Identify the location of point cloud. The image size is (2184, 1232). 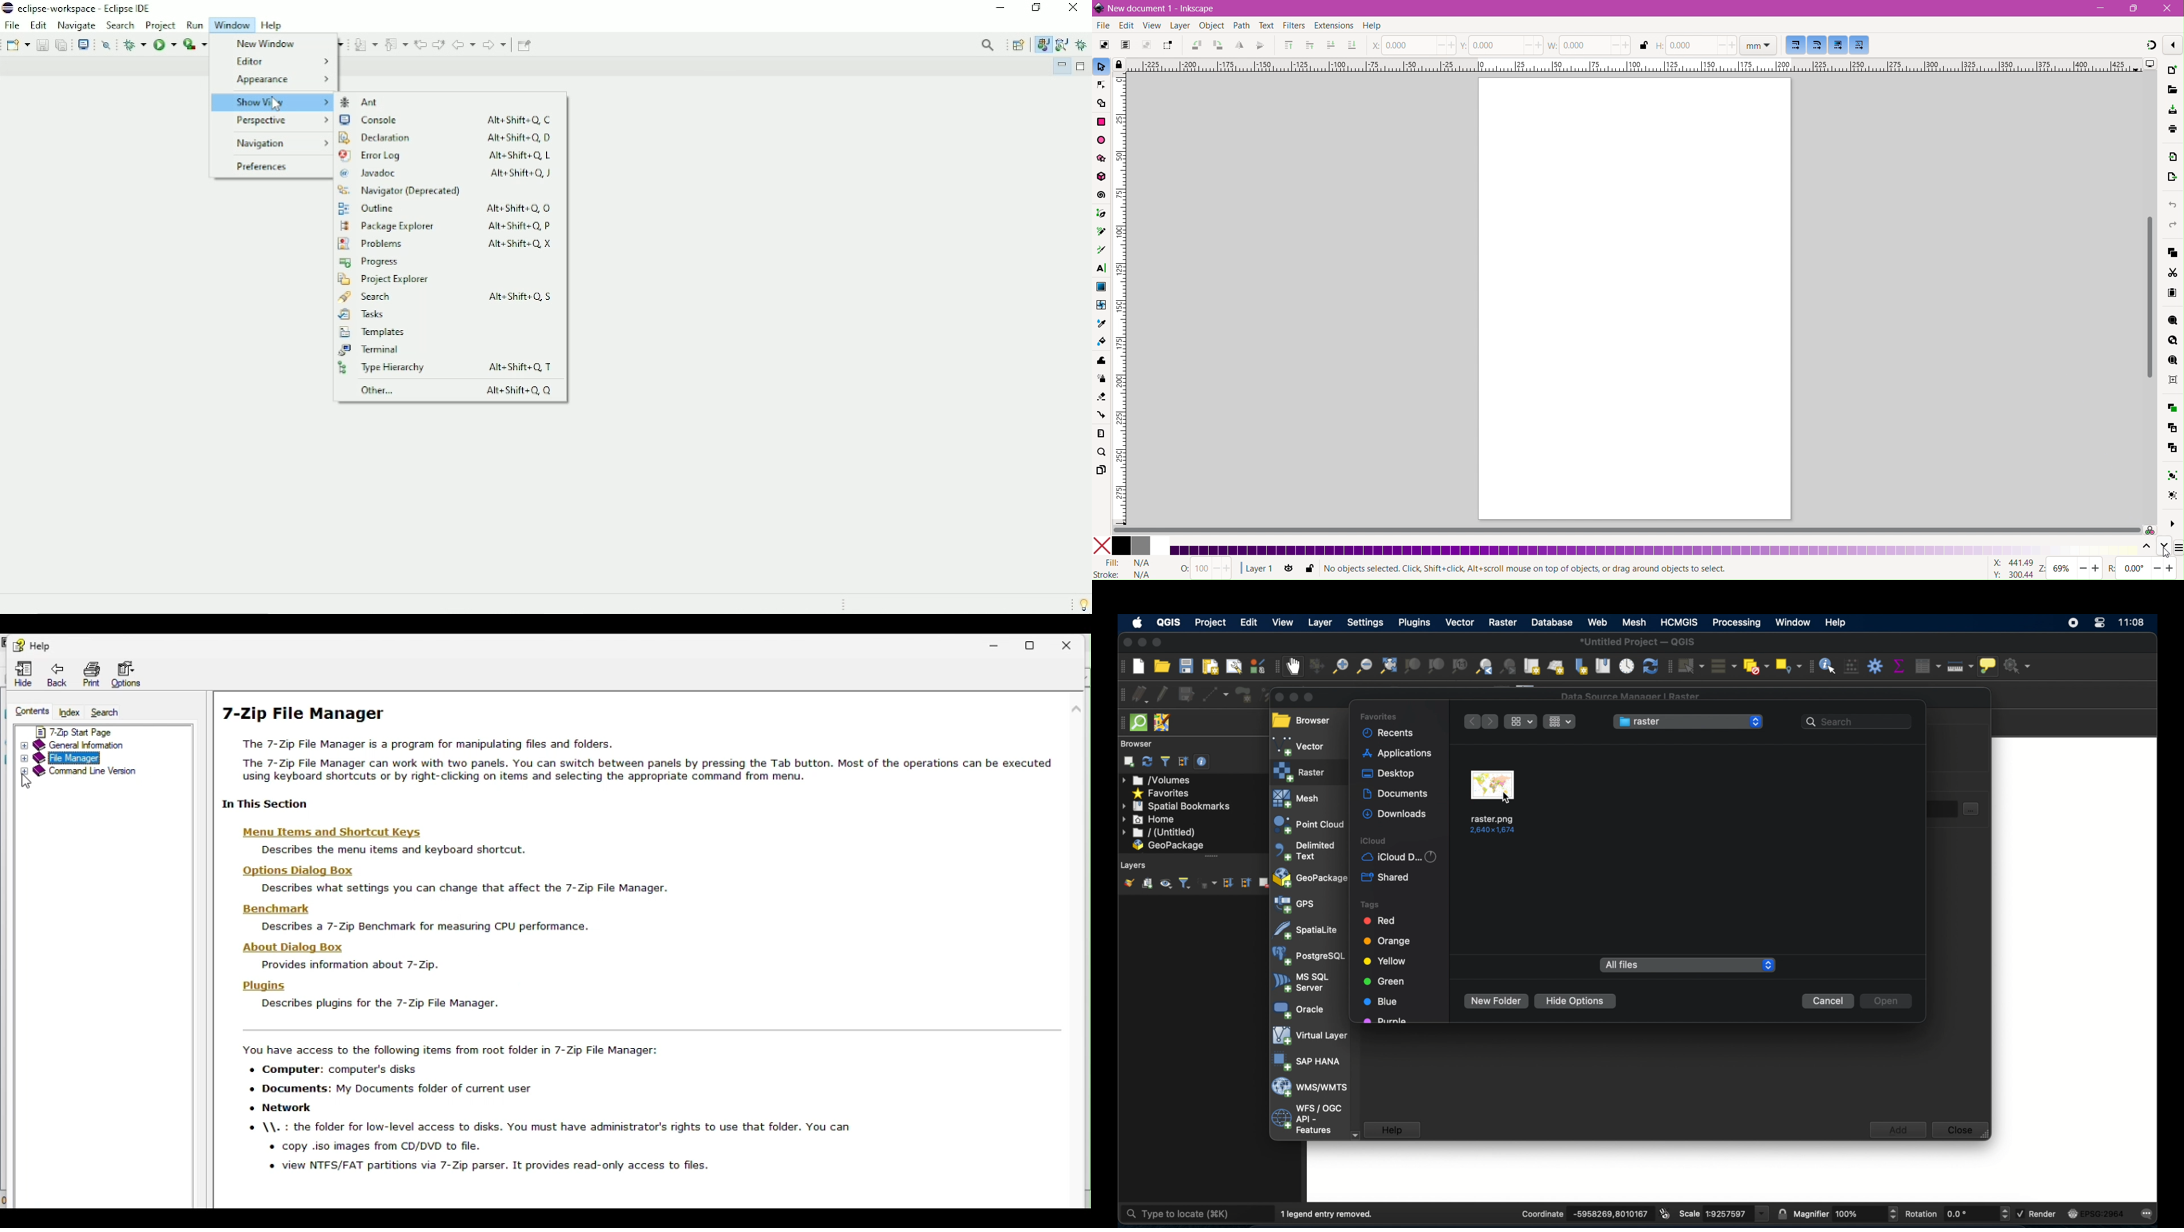
(1308, 825).